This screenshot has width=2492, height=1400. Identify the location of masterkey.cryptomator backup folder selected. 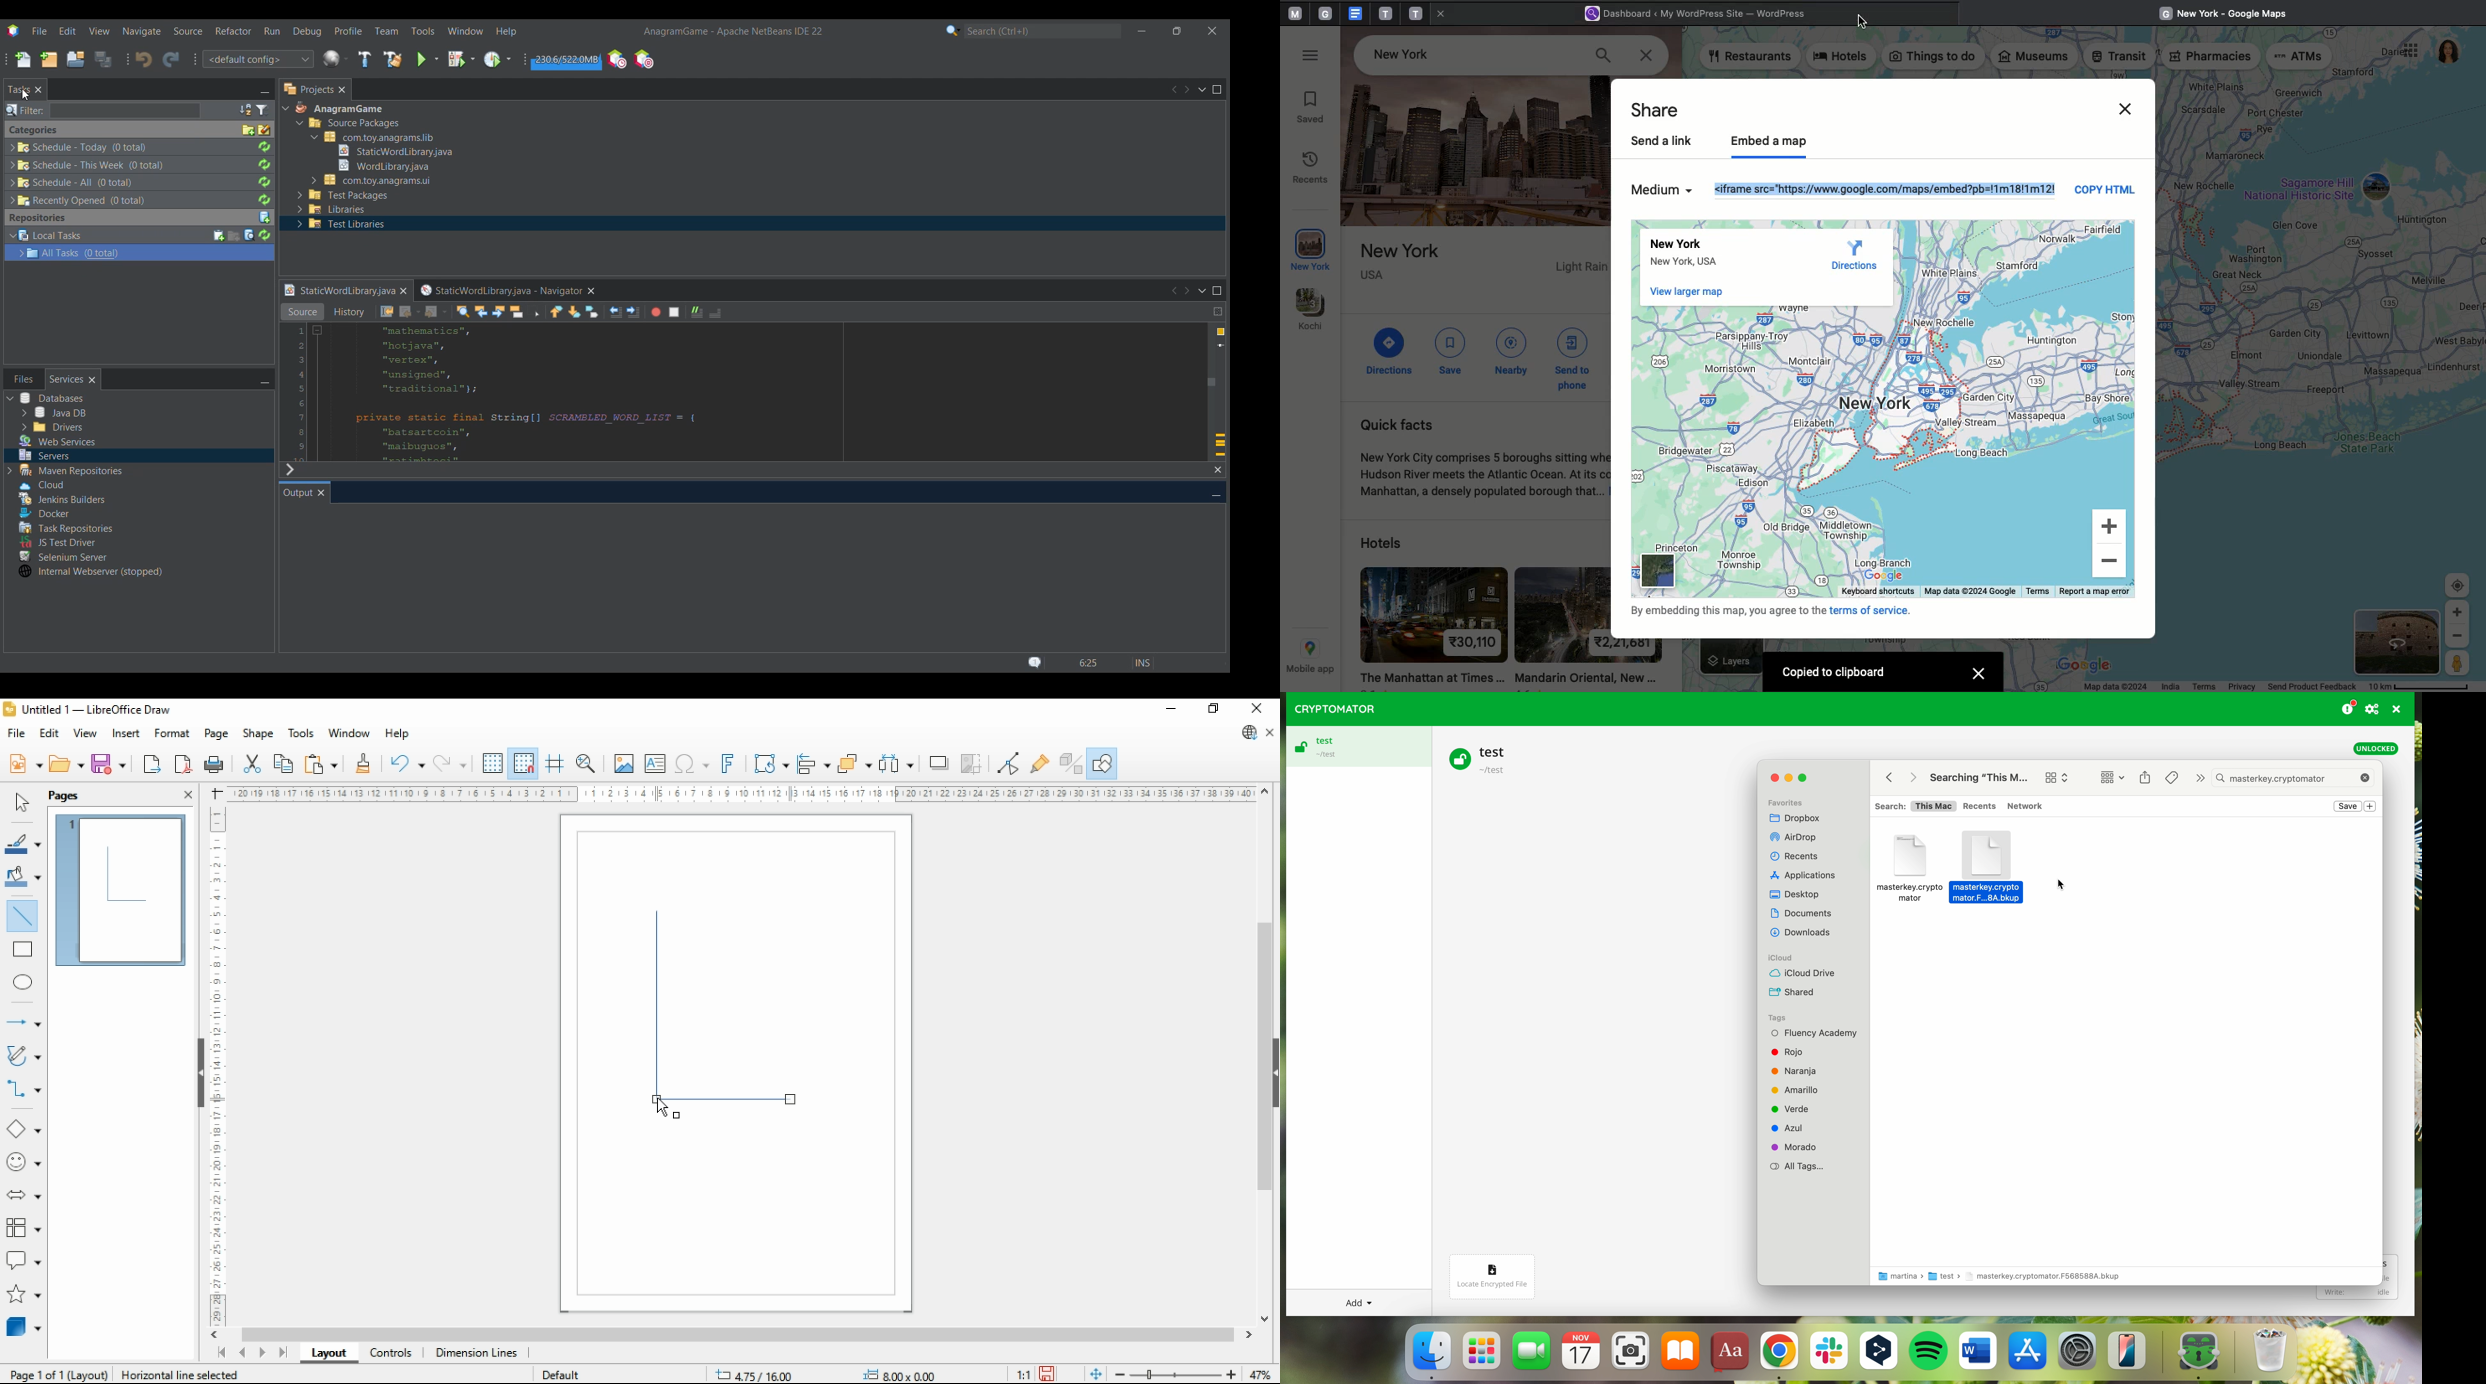
(1996, 866).